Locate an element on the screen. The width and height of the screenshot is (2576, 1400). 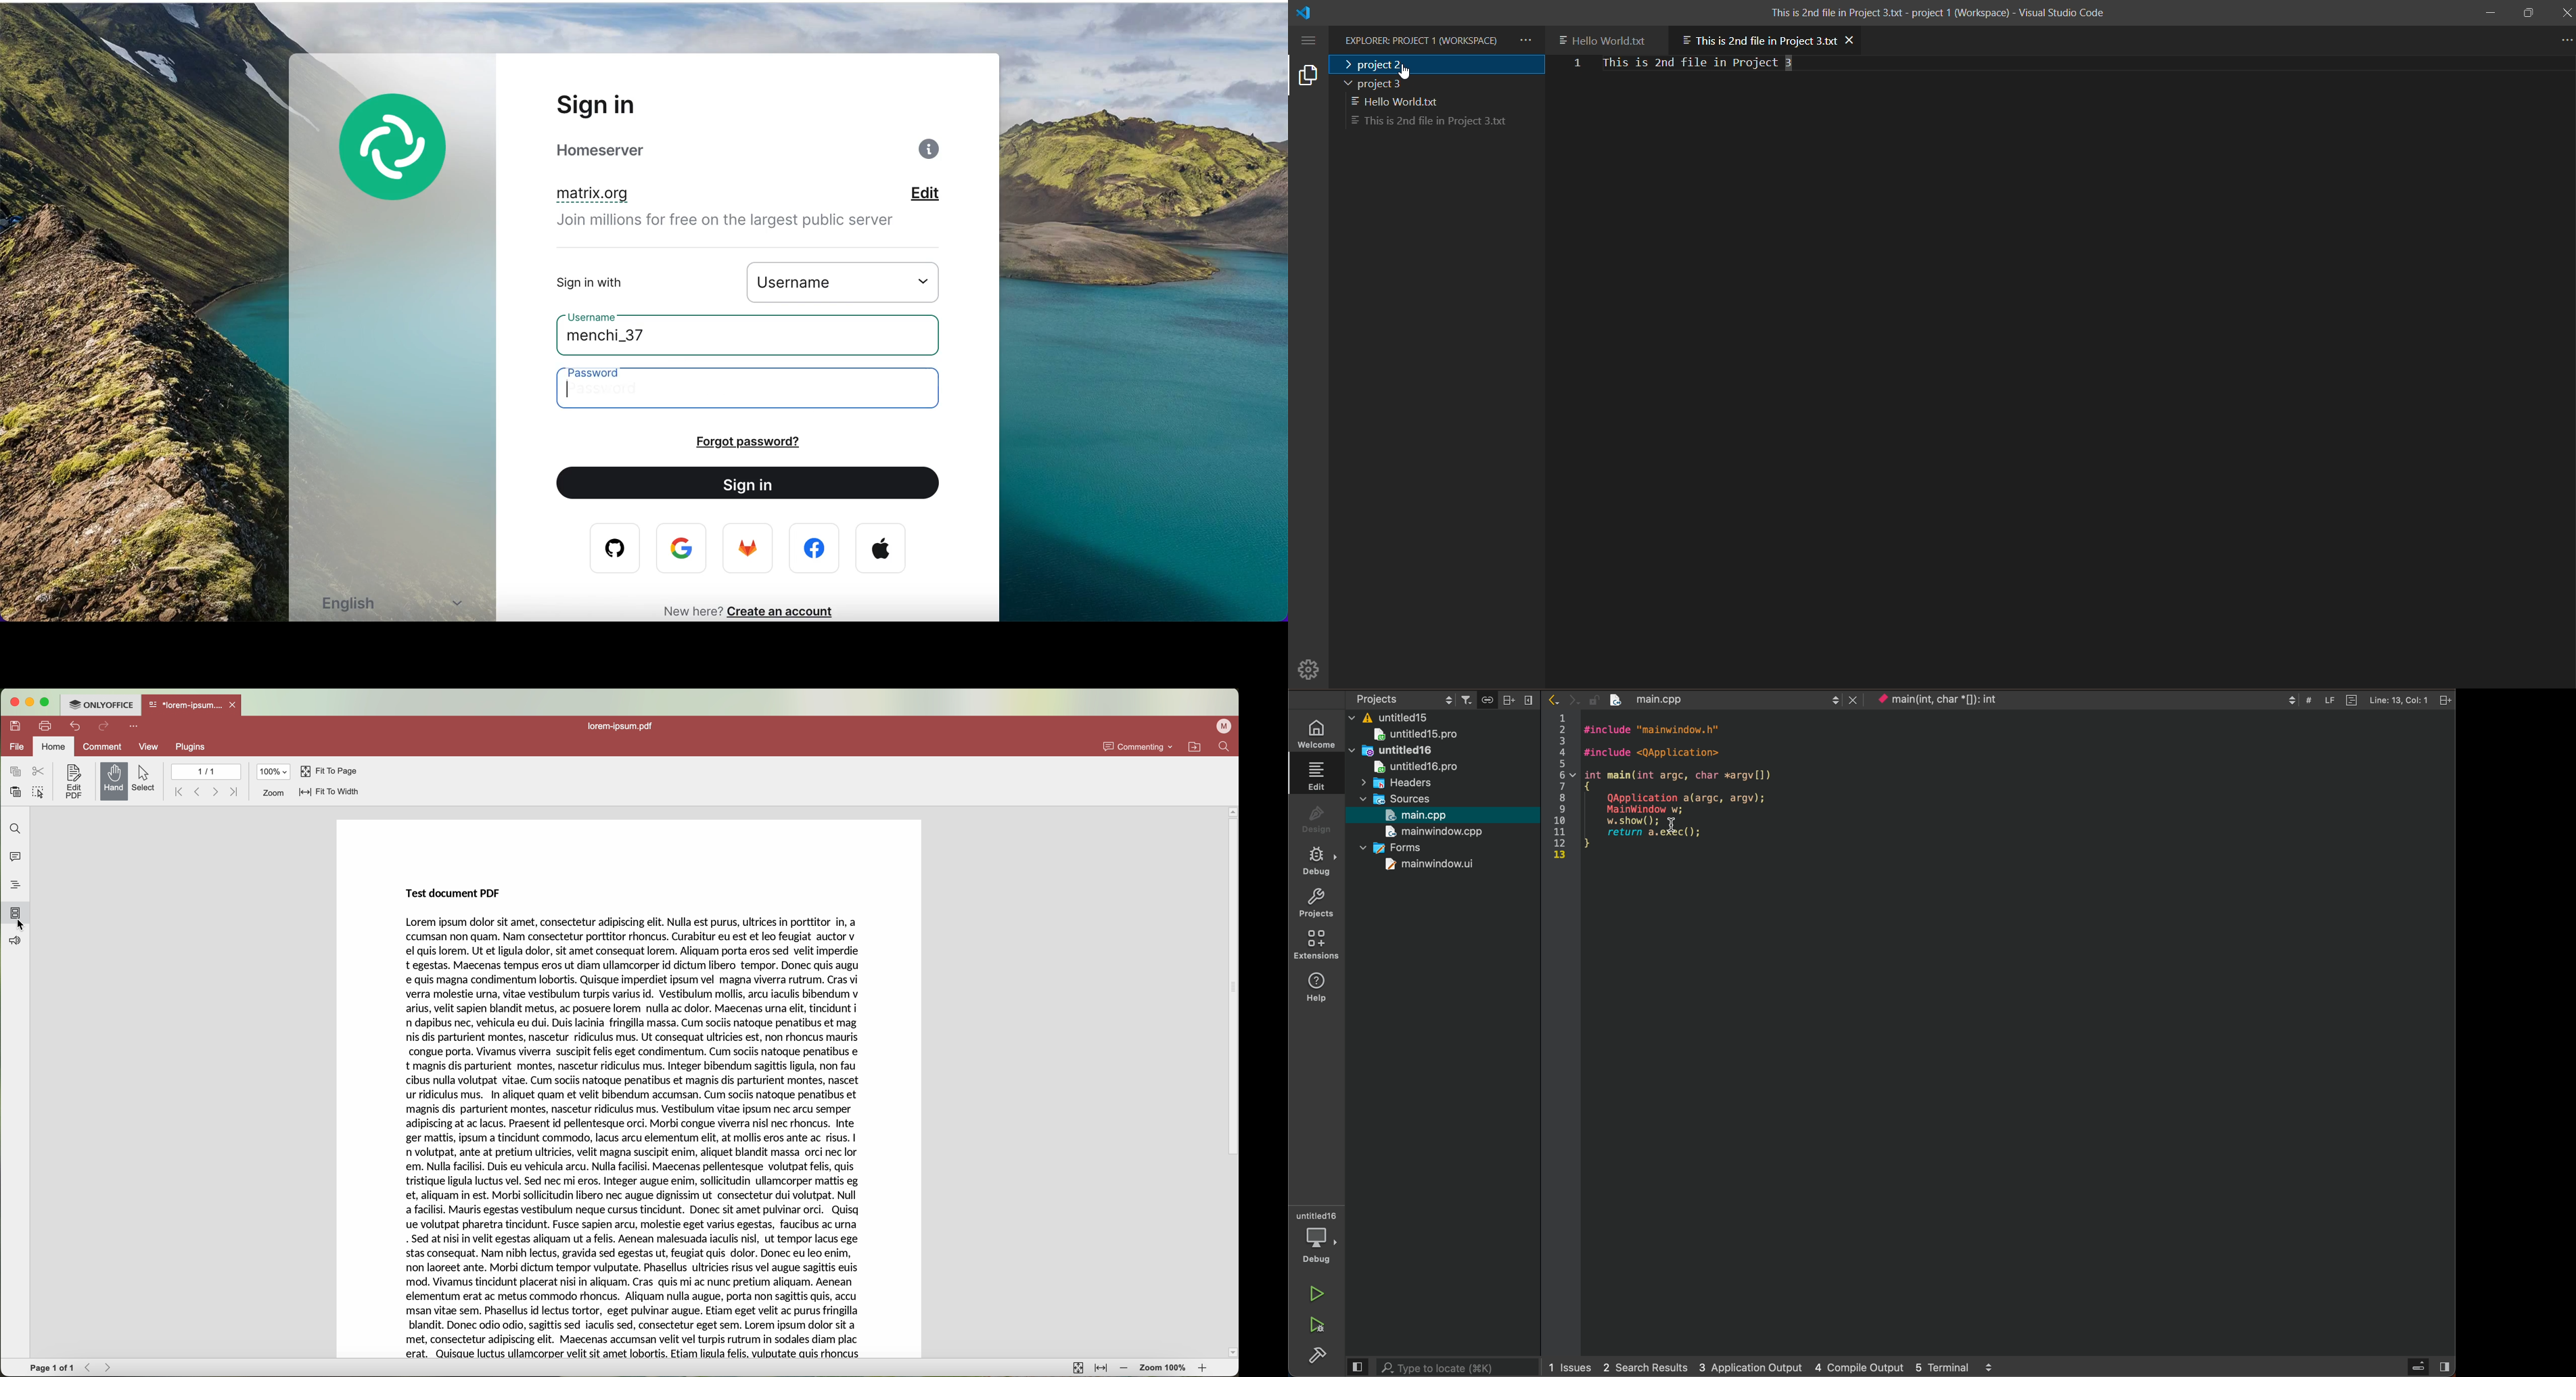
100% is located at coordinates (275, 772).